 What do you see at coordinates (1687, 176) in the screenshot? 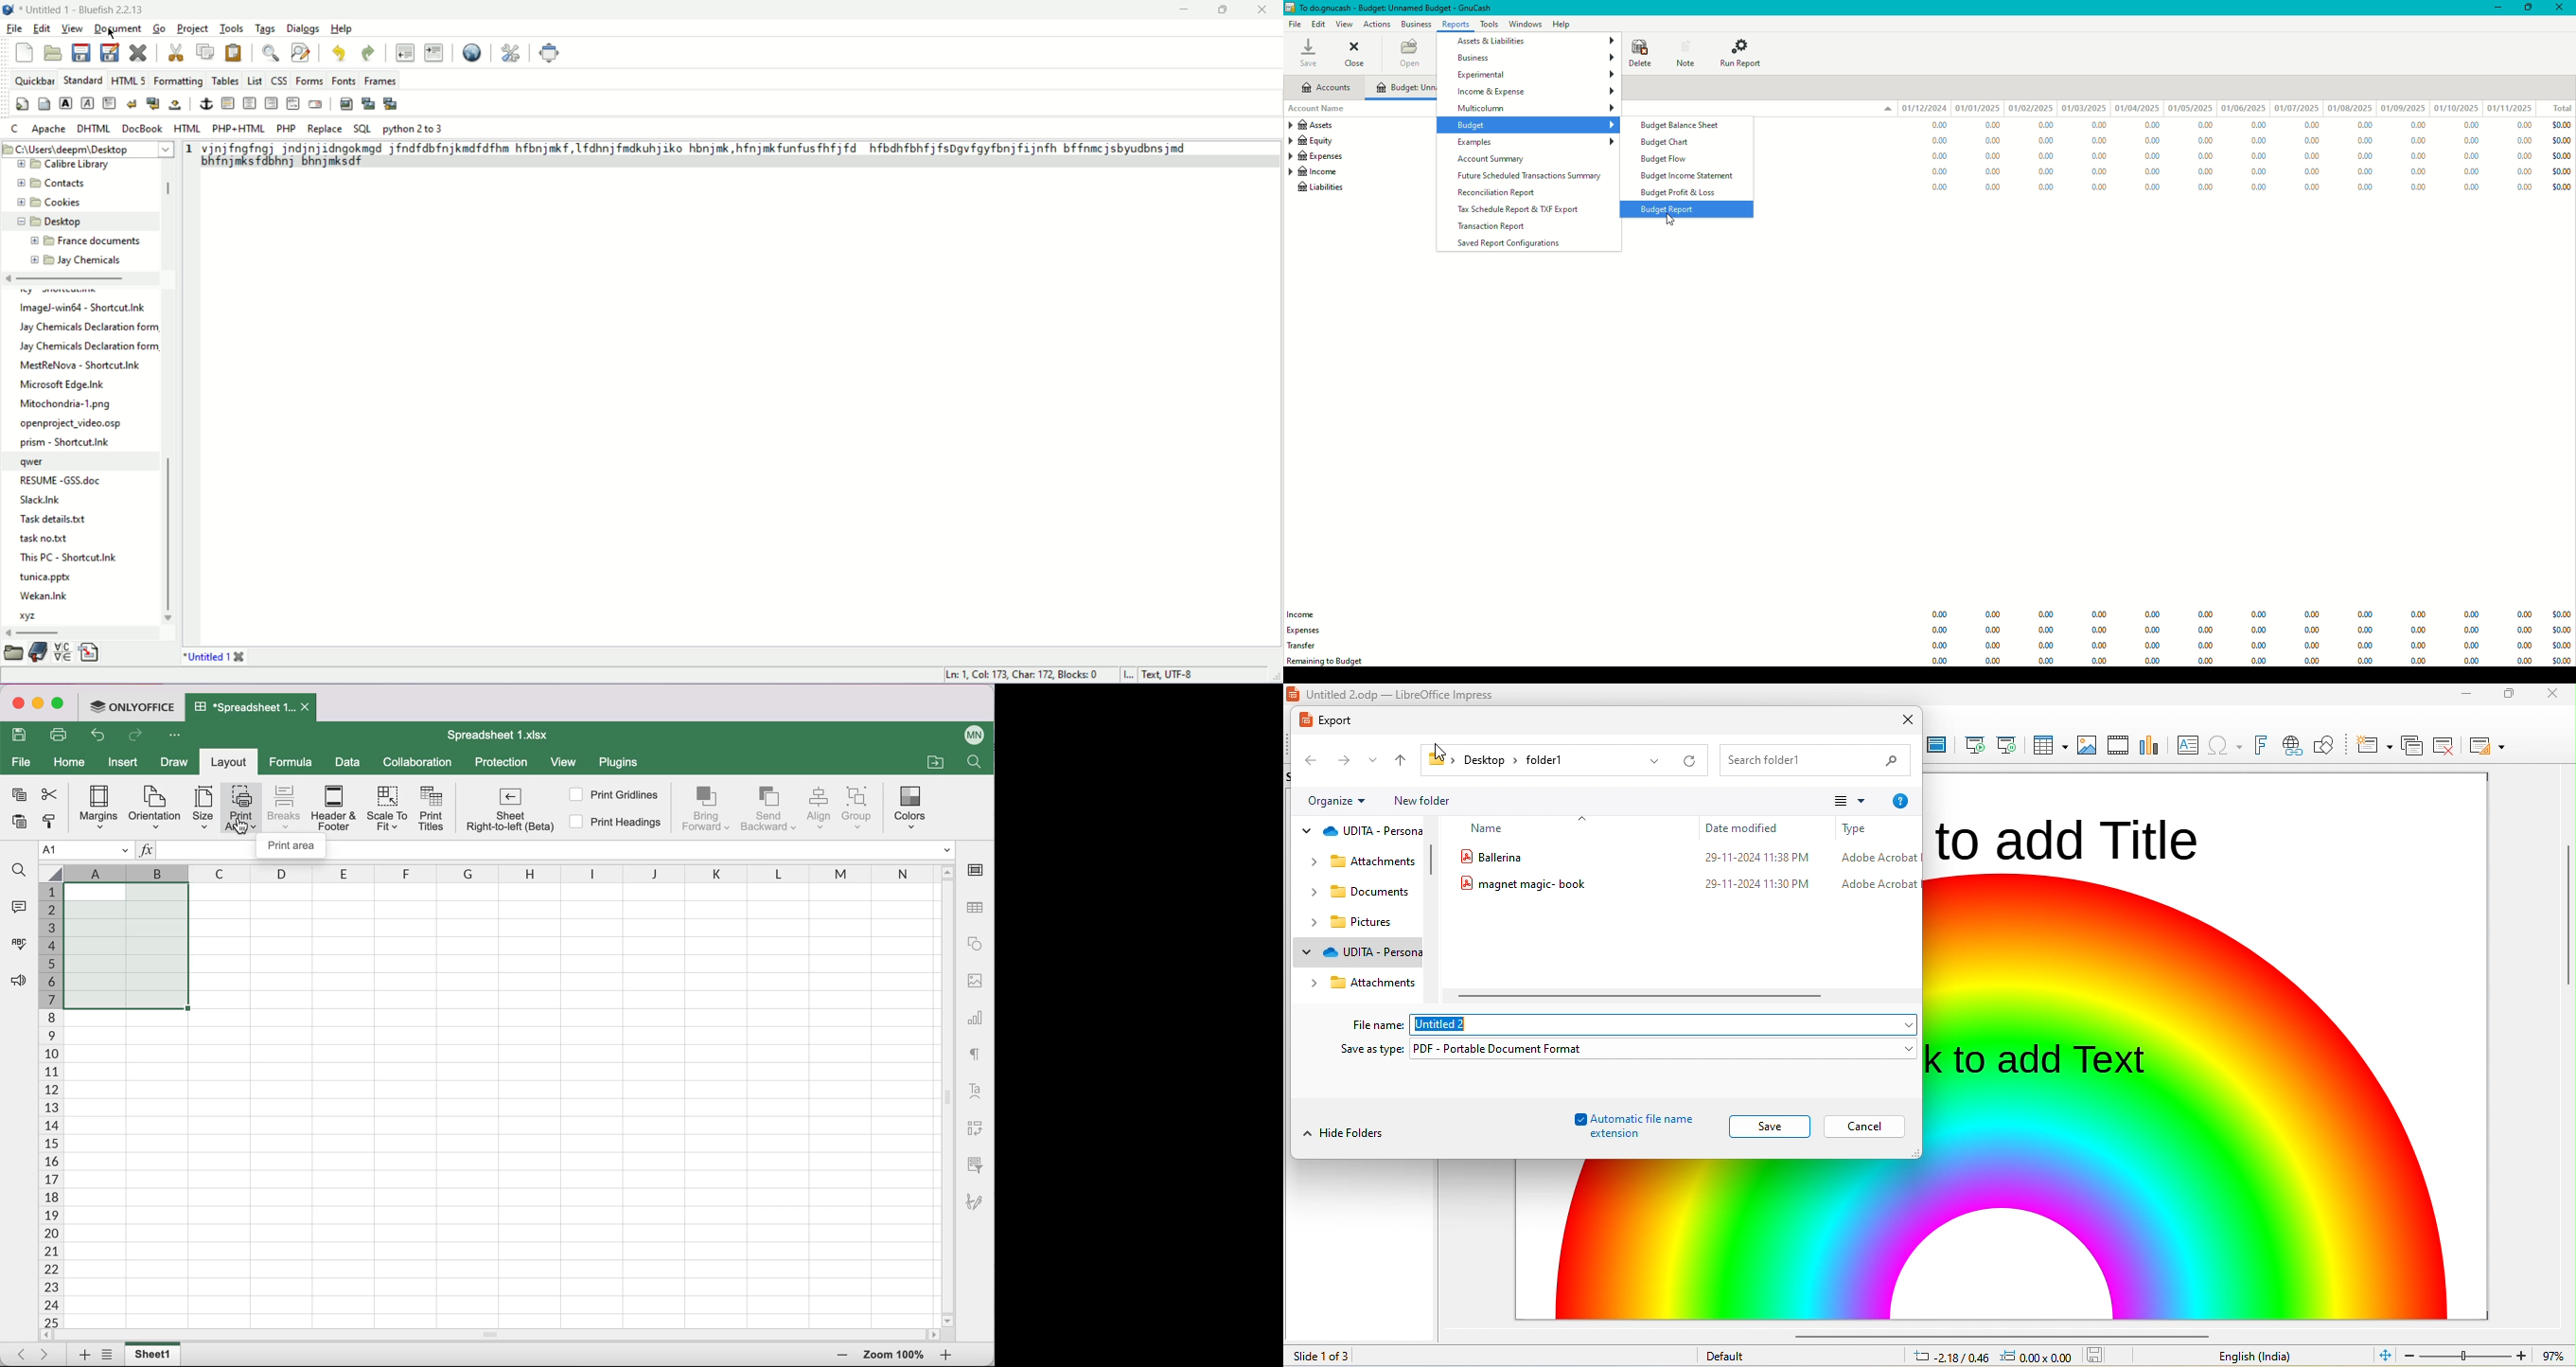
I see `Budget Income Statement` at bounding box center [1687, 176].